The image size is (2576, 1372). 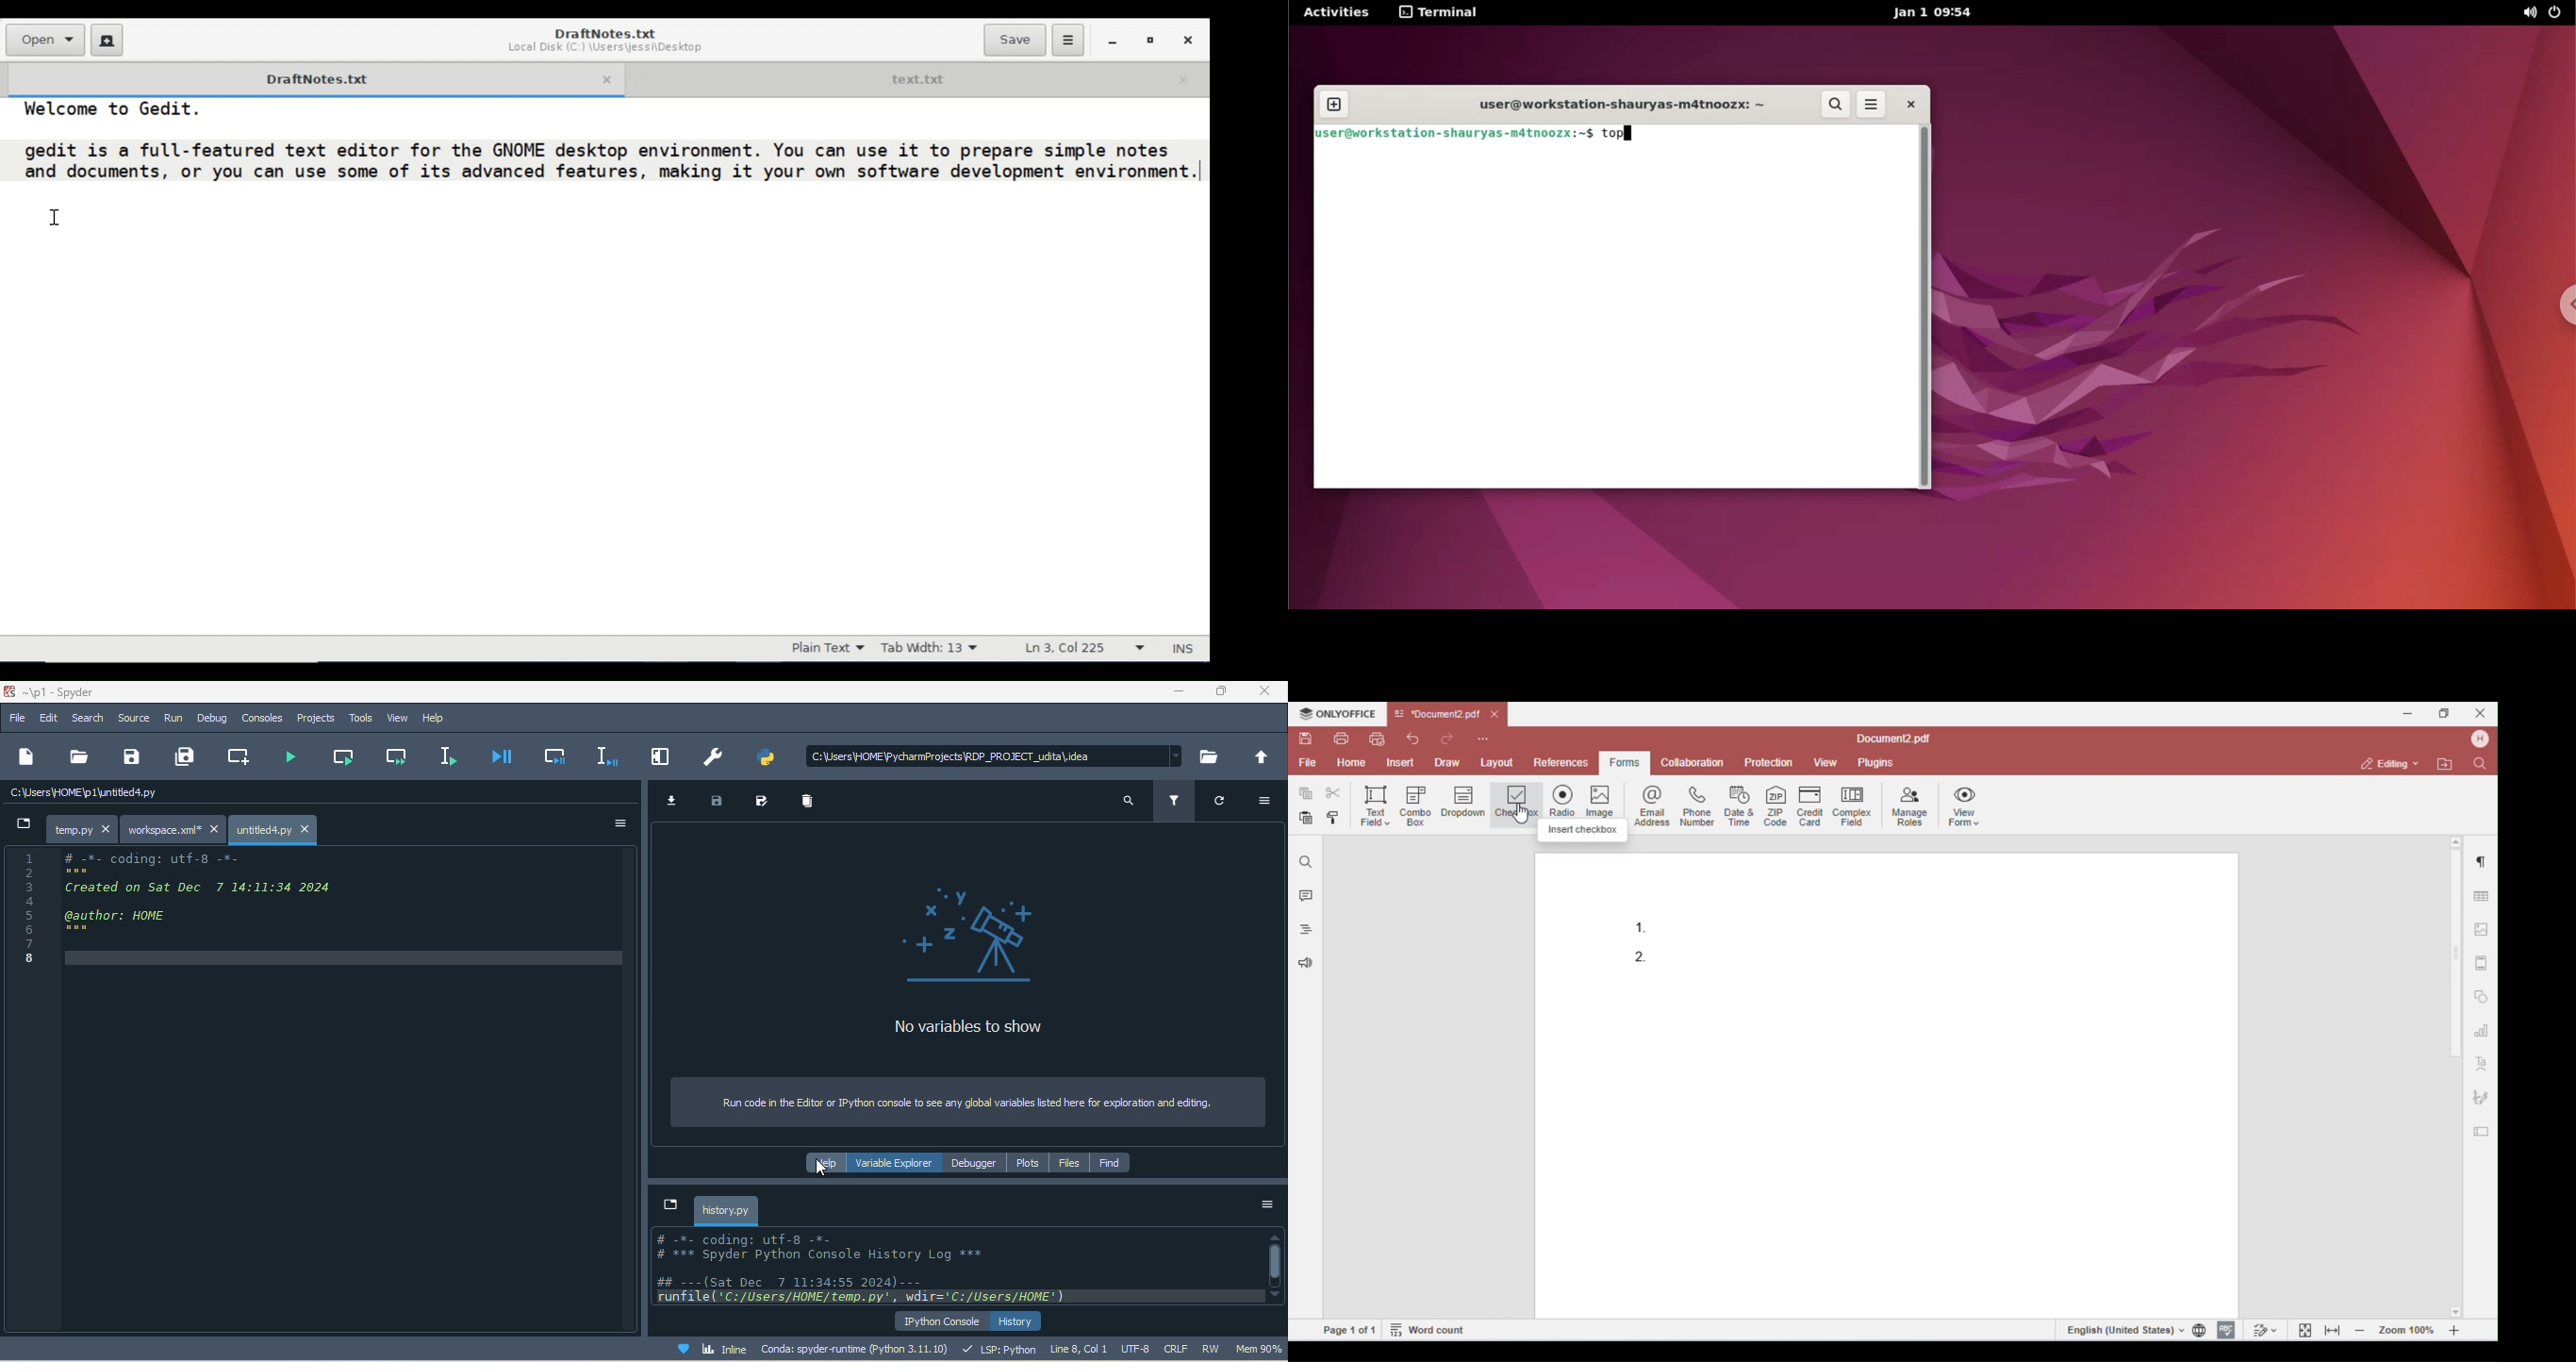 I want to click on c\users\home, so click(x=190, y=793).